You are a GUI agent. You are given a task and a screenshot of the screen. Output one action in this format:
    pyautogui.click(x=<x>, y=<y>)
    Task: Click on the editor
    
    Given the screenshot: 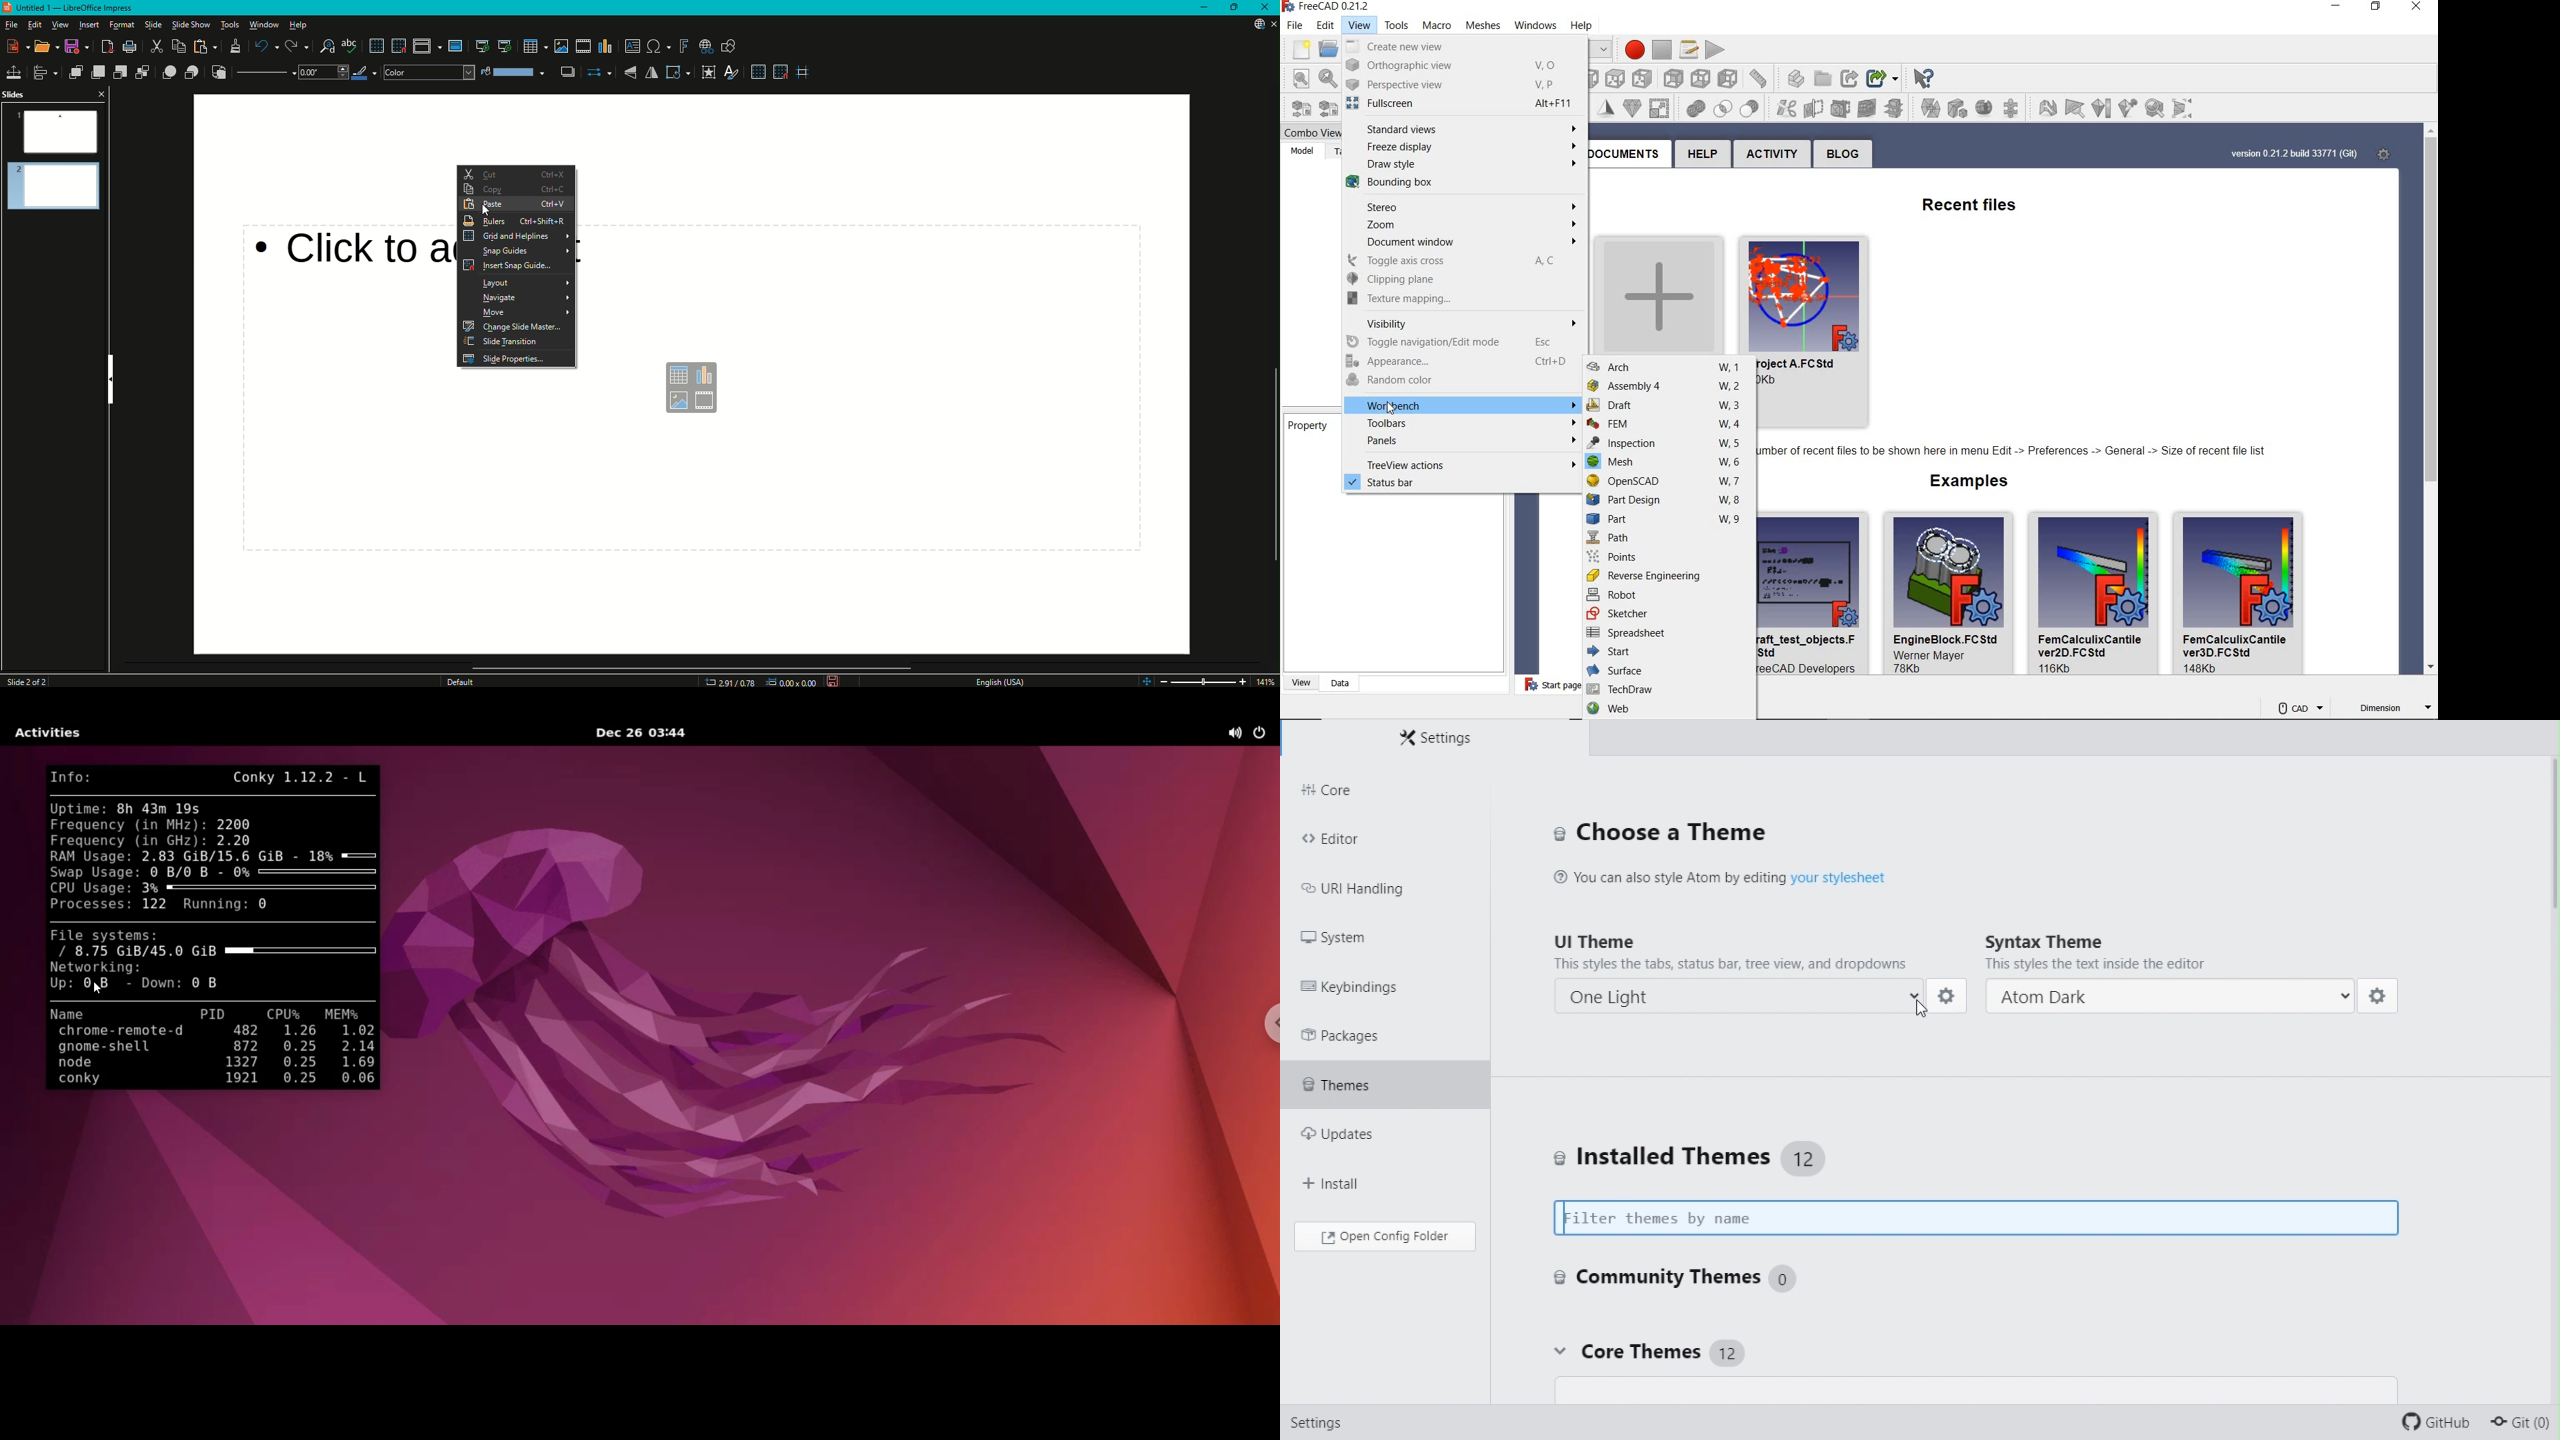 What is the action you would take?
    pyautogui.click(x=1355, y=842)
    